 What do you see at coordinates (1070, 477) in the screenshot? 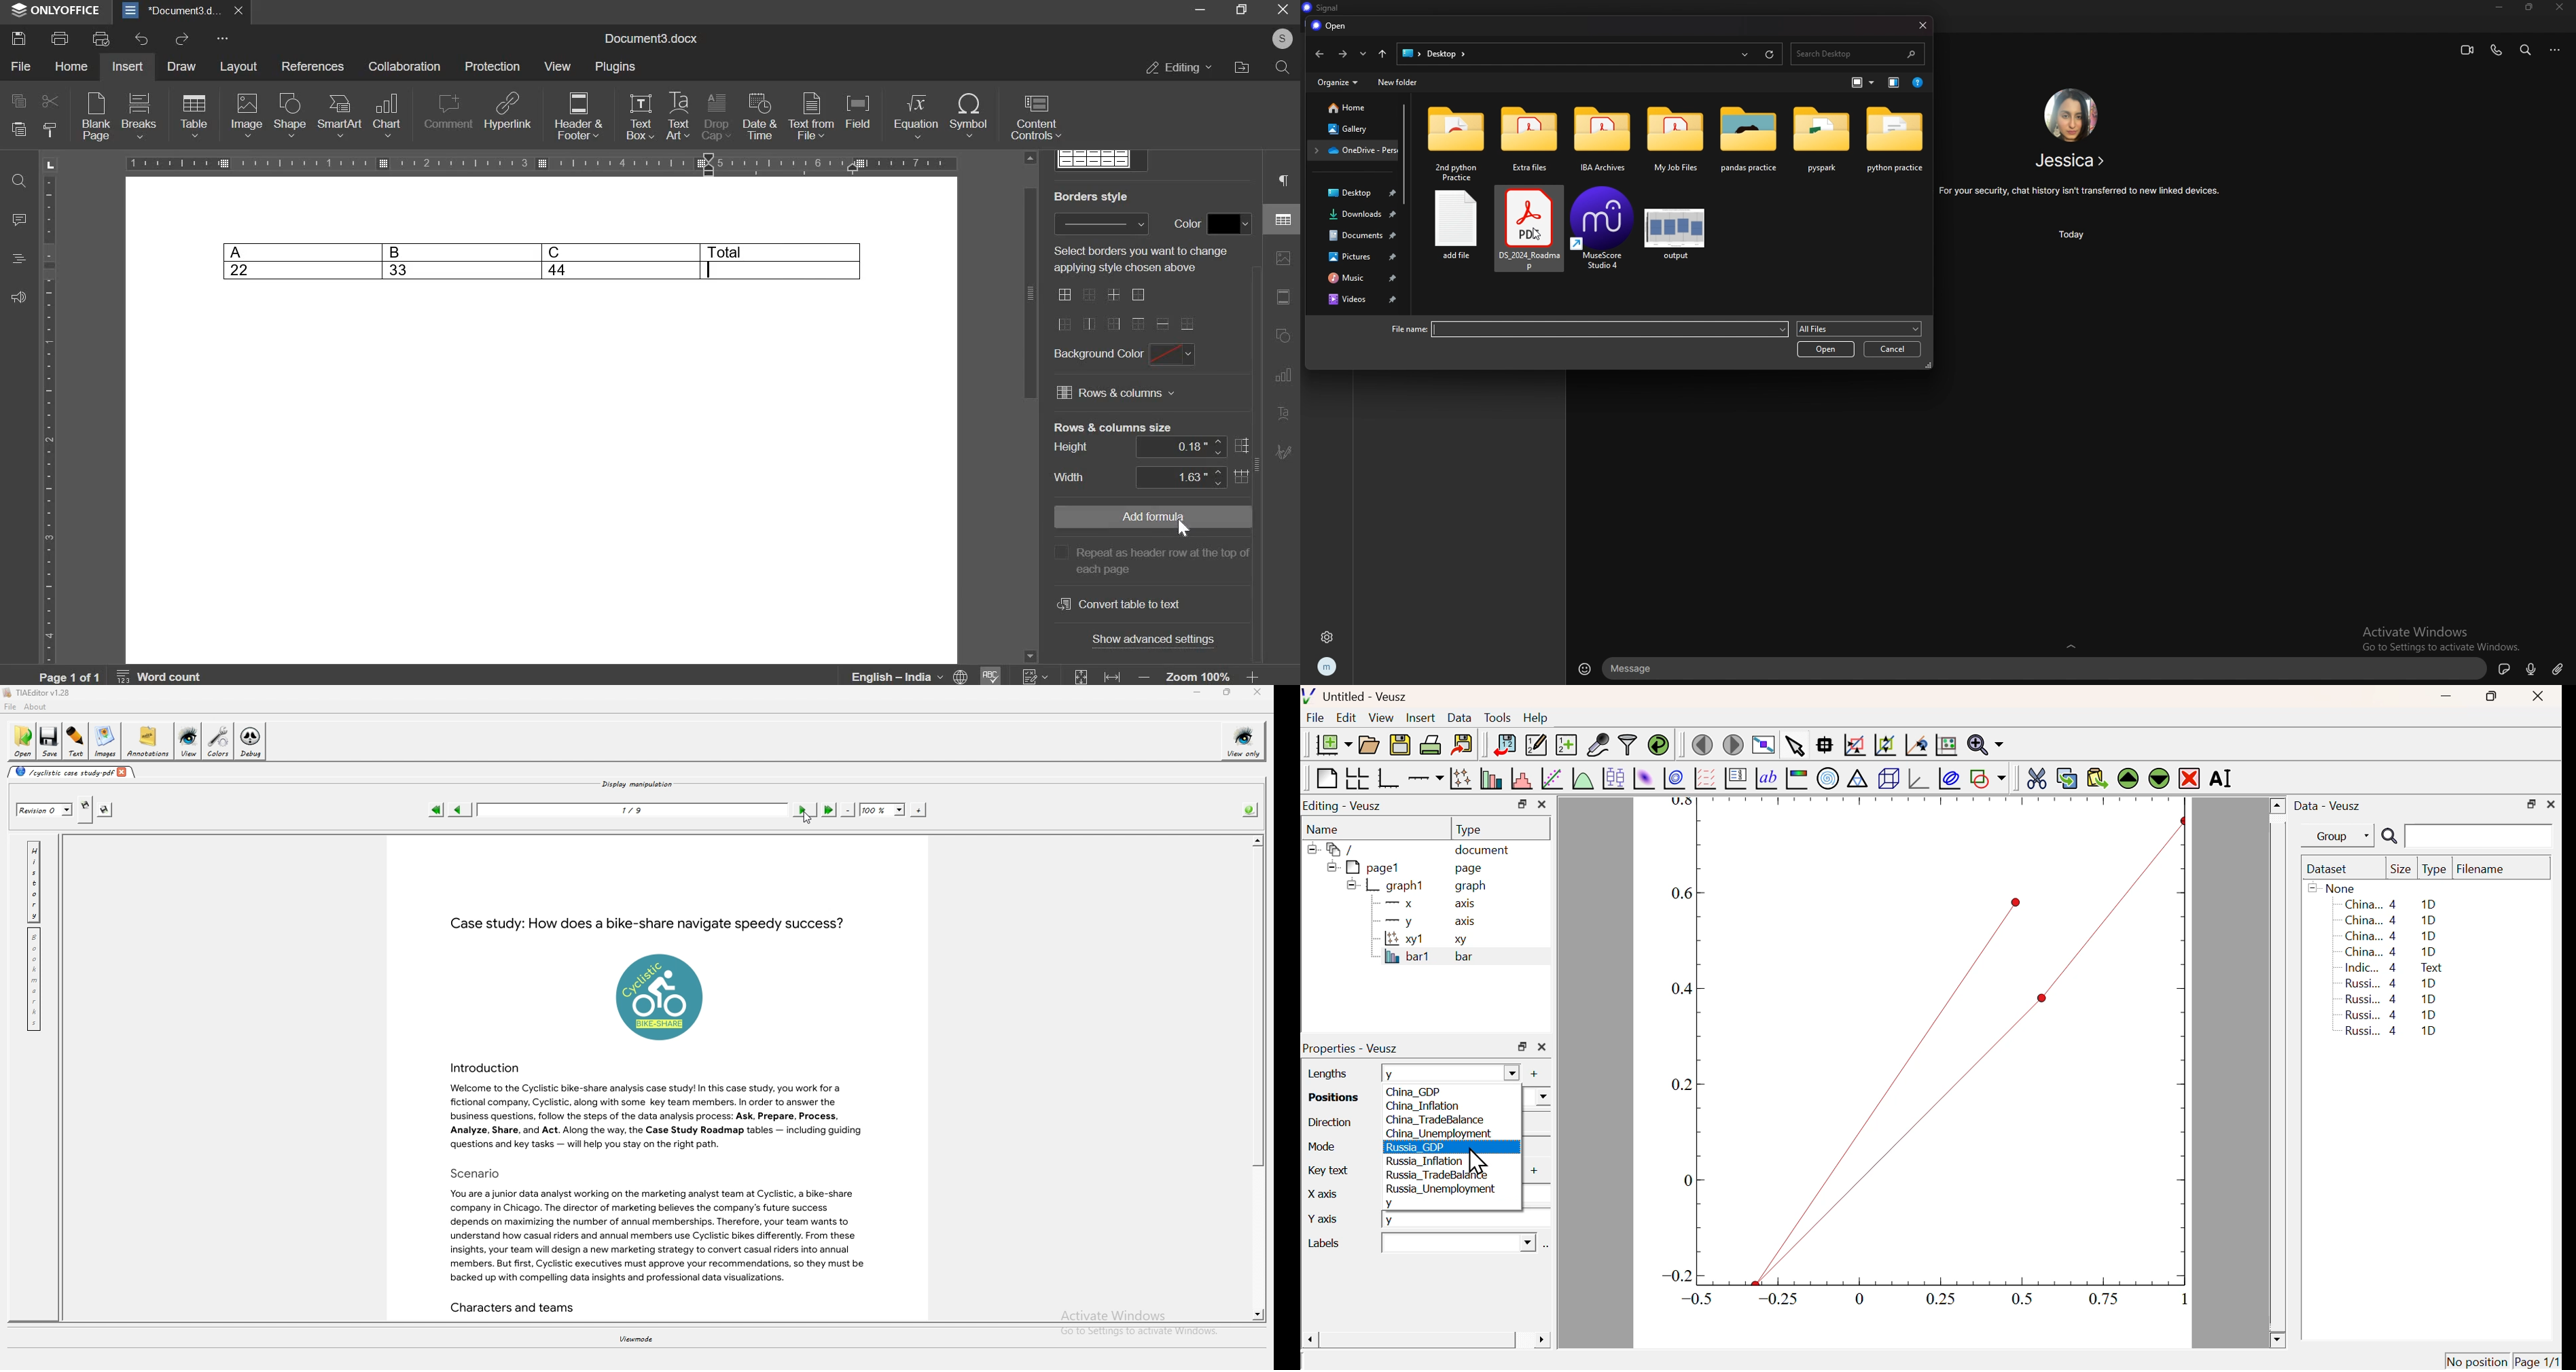
I see `width` at bounding box center [1070, 477].